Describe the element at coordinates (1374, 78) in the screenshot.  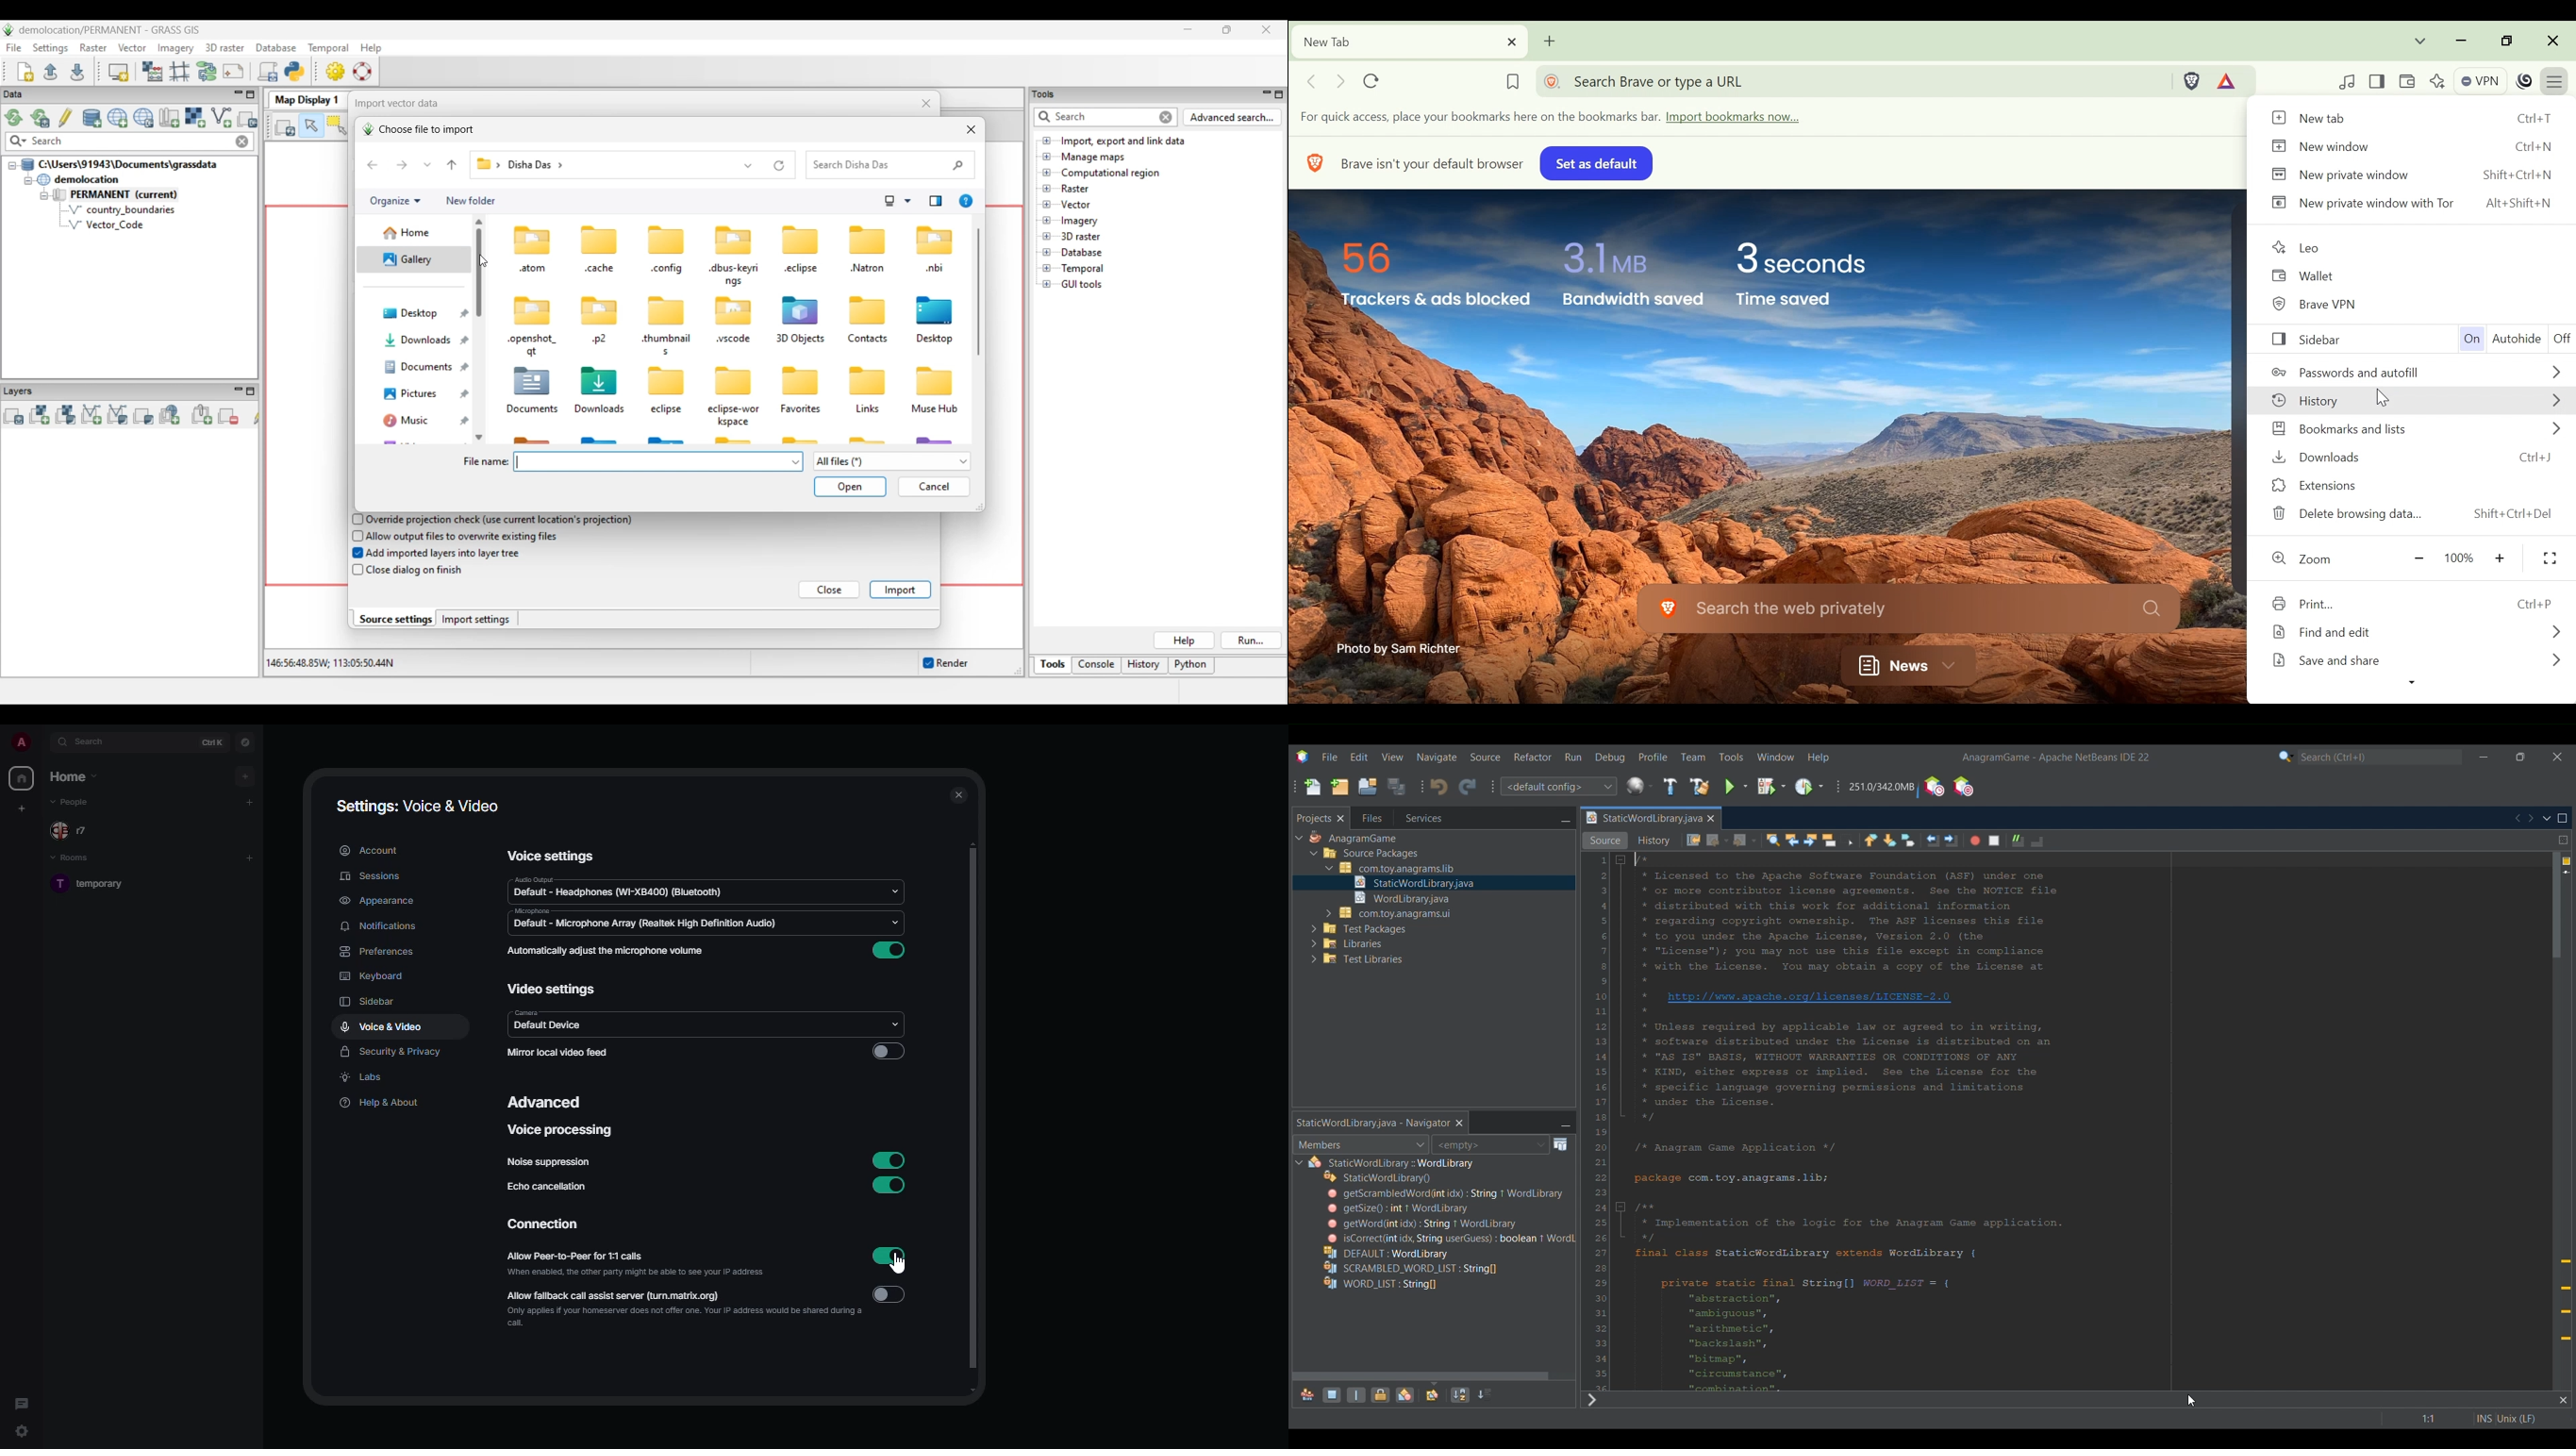
I see `Reload` at that location.